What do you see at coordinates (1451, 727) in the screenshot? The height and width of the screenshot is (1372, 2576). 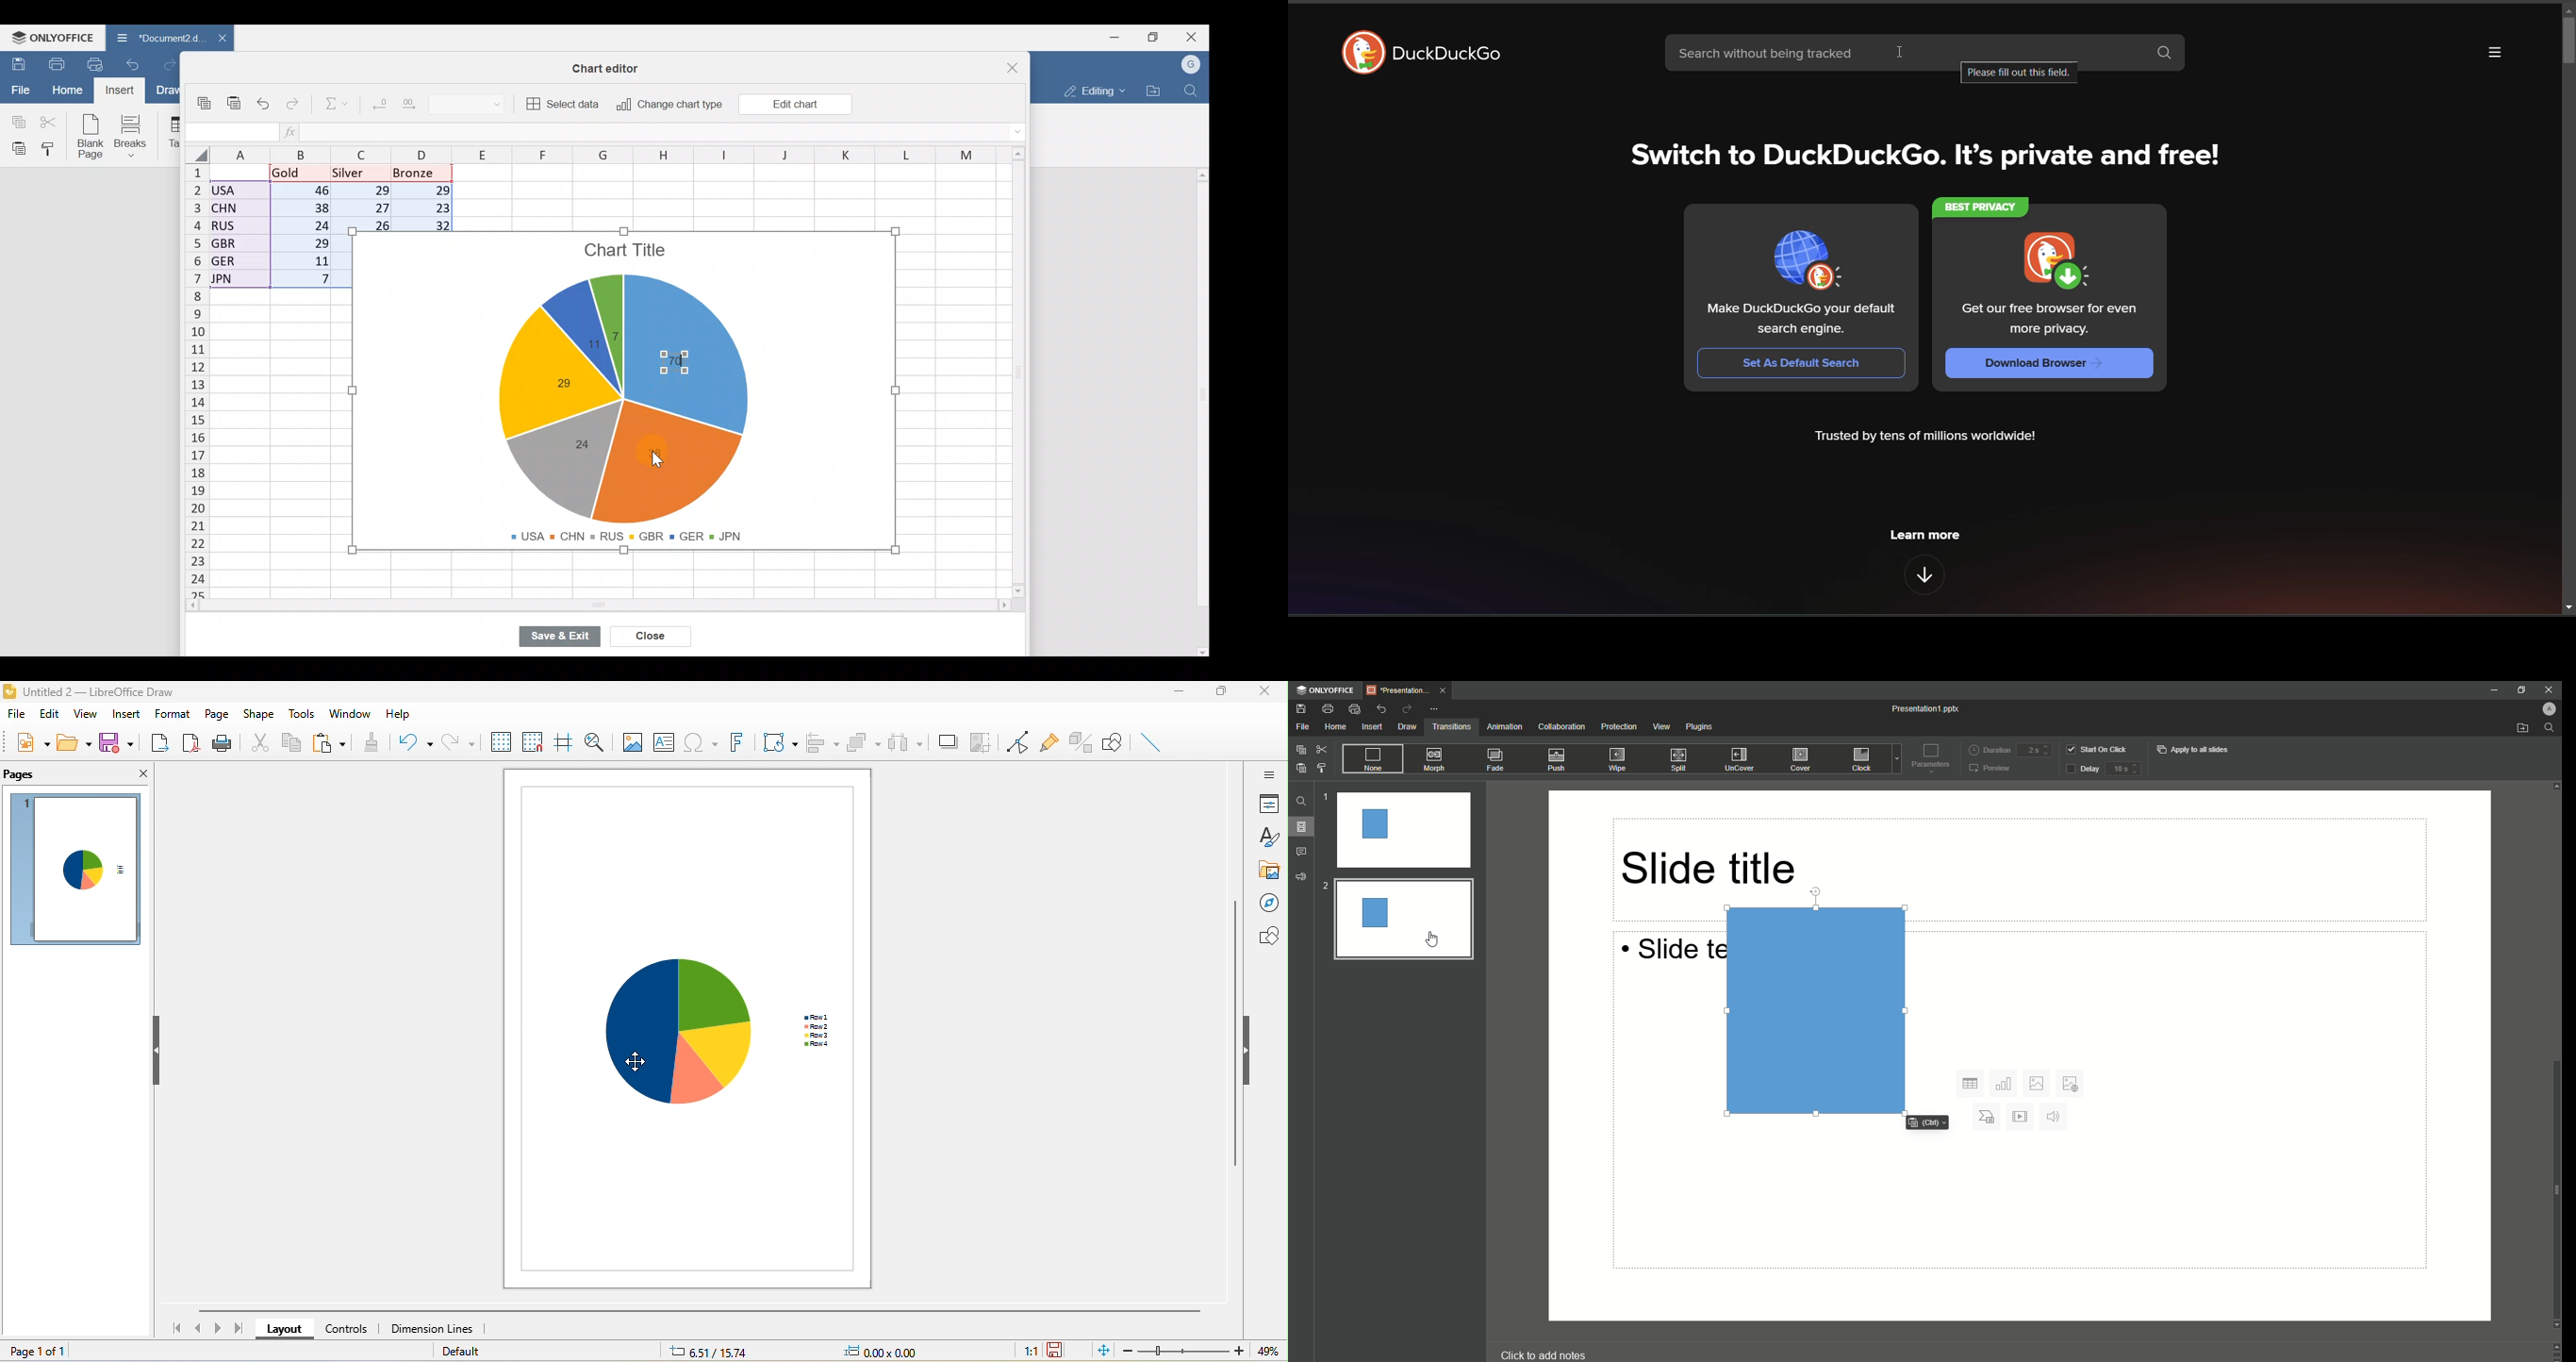 I see `Transitions` at bounding box center [1451, 727].